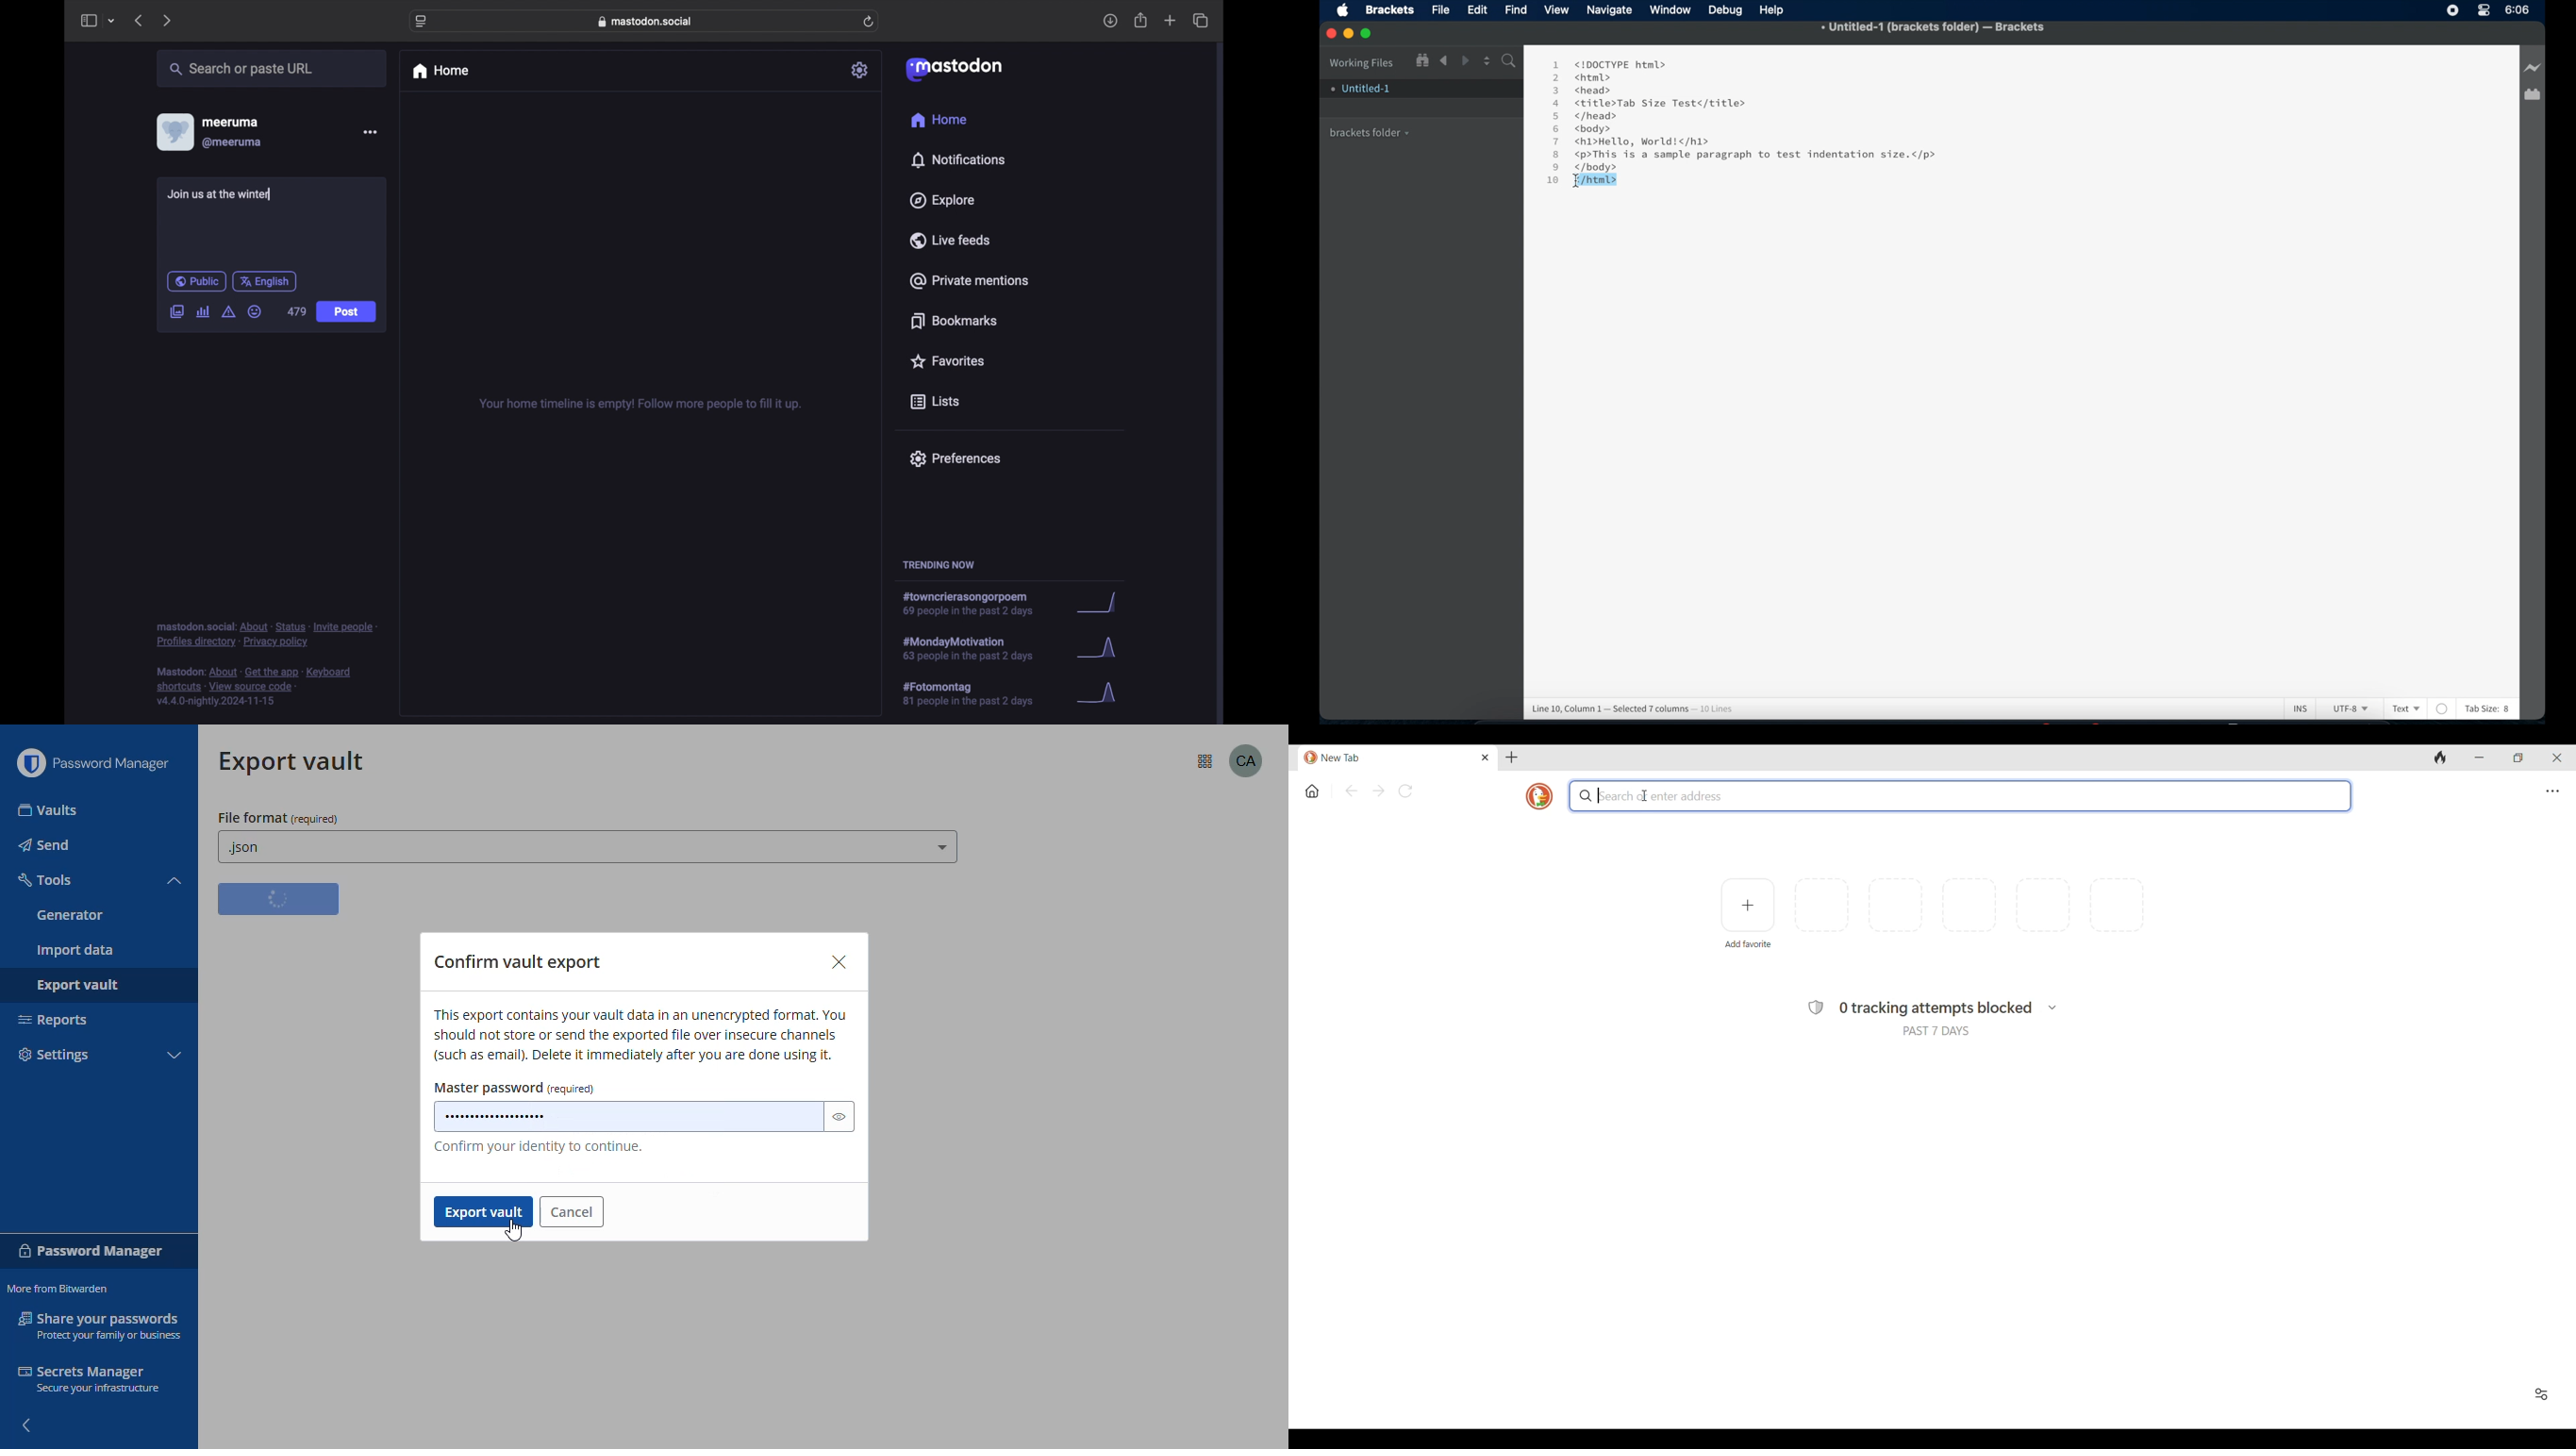  Describe the element at coordinates (514, 1088) in the screenshot. I see `master password (required)` at that location.